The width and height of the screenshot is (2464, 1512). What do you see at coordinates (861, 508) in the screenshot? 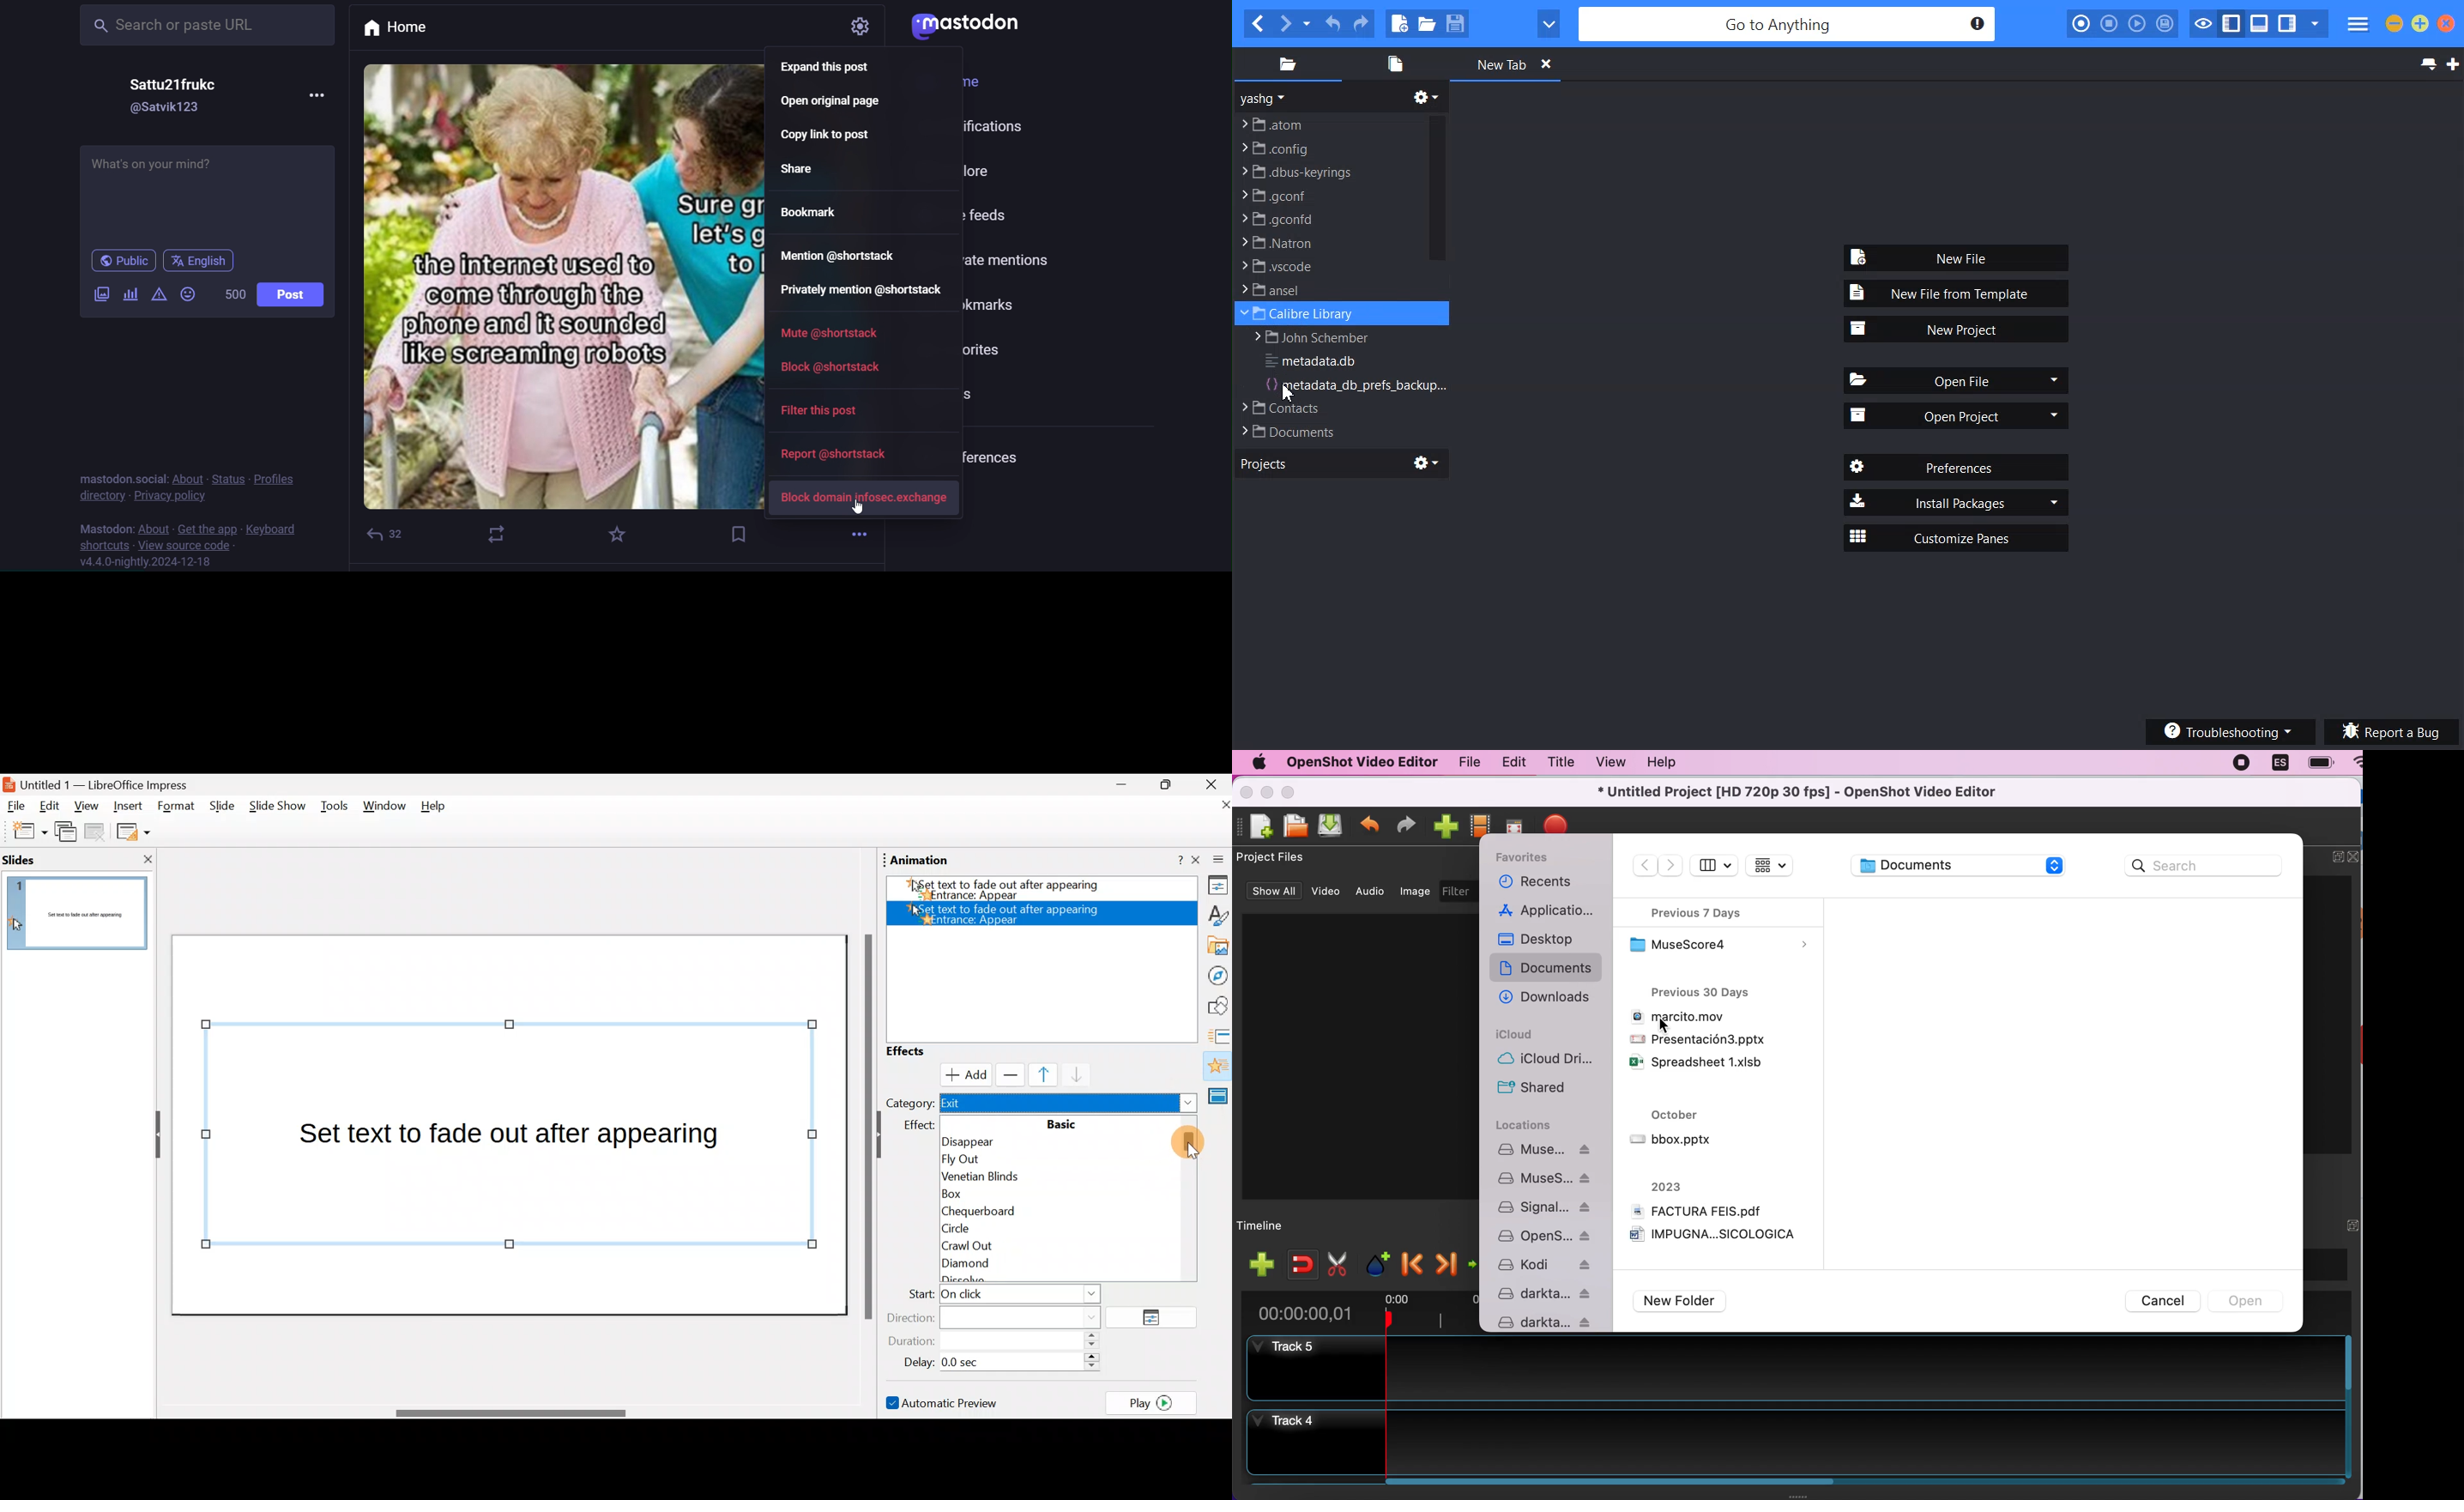
I see `cursor` at bounding box center [861, 508].